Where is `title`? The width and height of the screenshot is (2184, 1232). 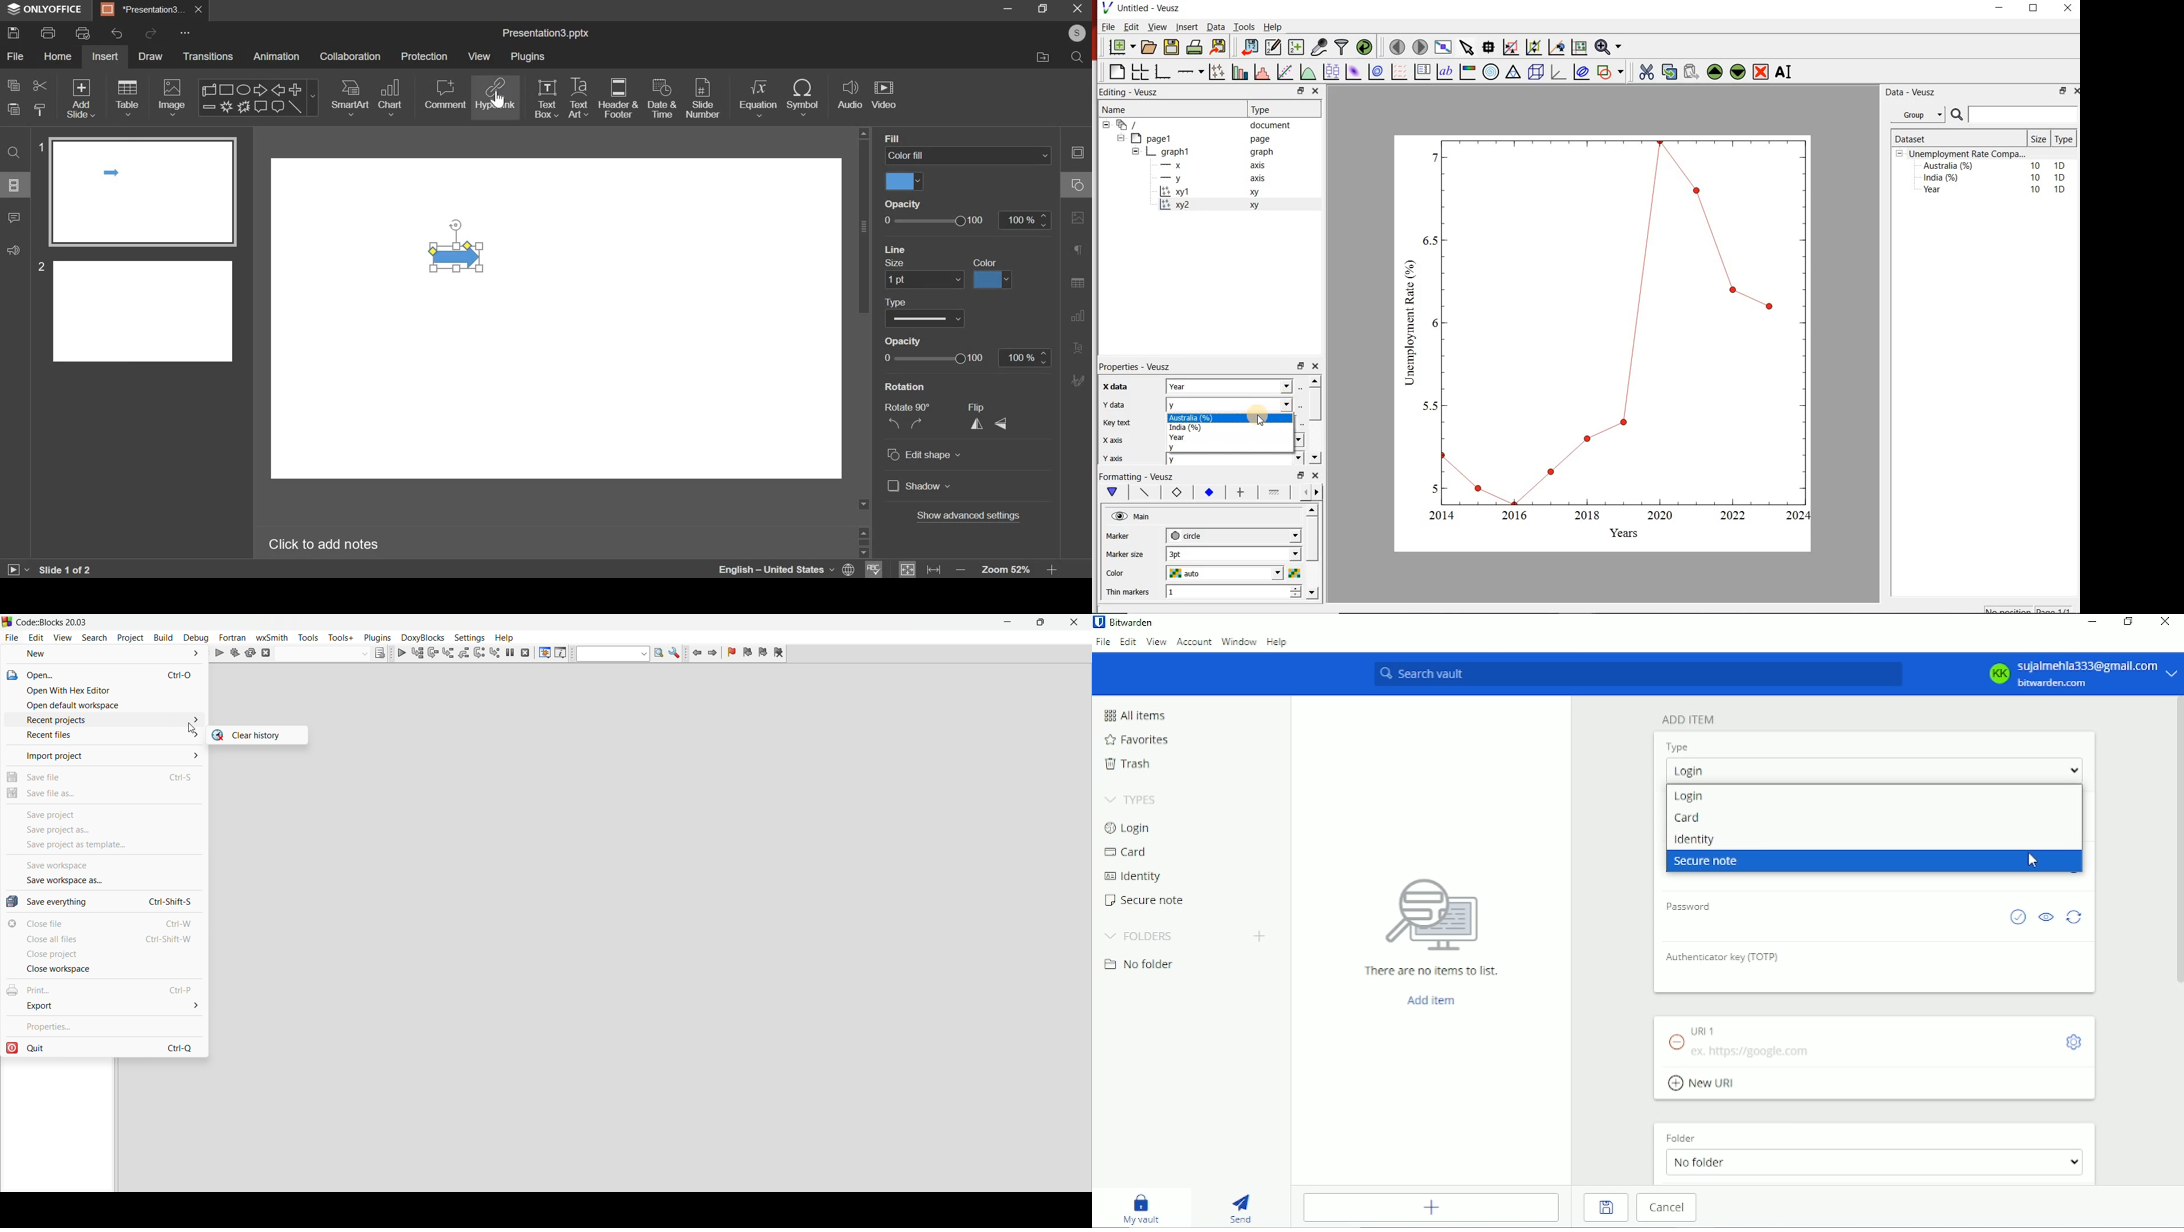
title is located at coordinates (53, 623).